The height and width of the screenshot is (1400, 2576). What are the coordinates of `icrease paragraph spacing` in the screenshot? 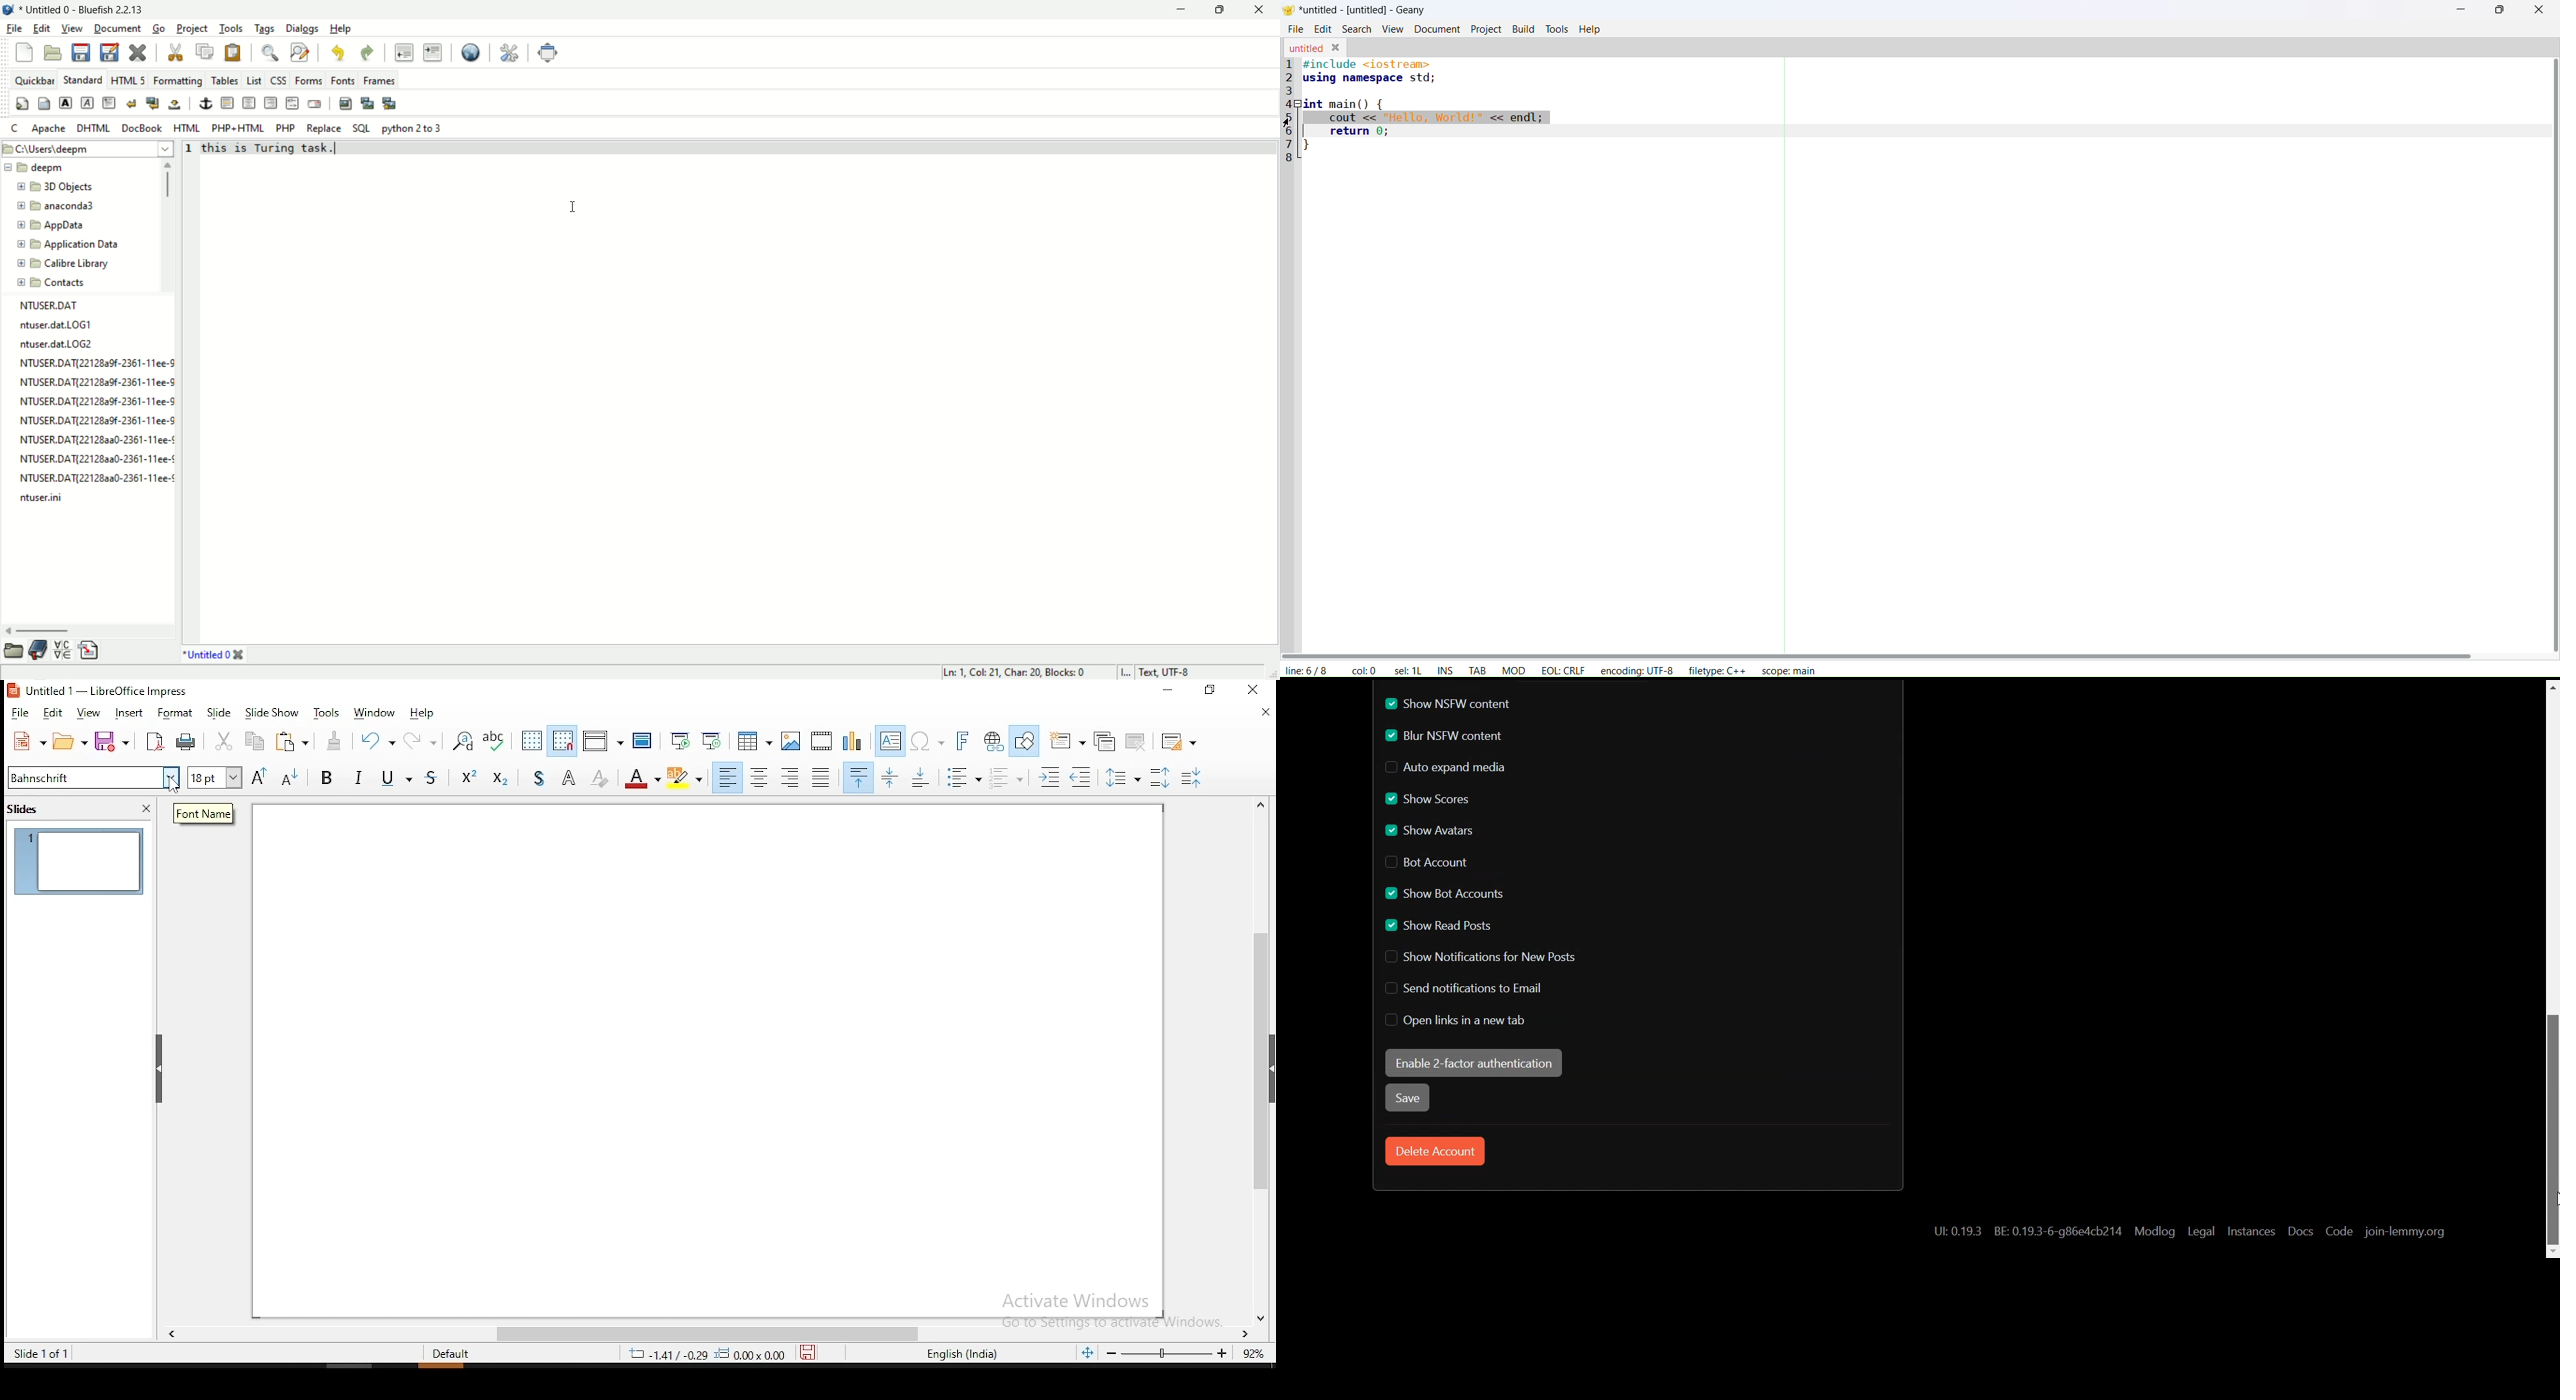 It's located at (1159, 777).